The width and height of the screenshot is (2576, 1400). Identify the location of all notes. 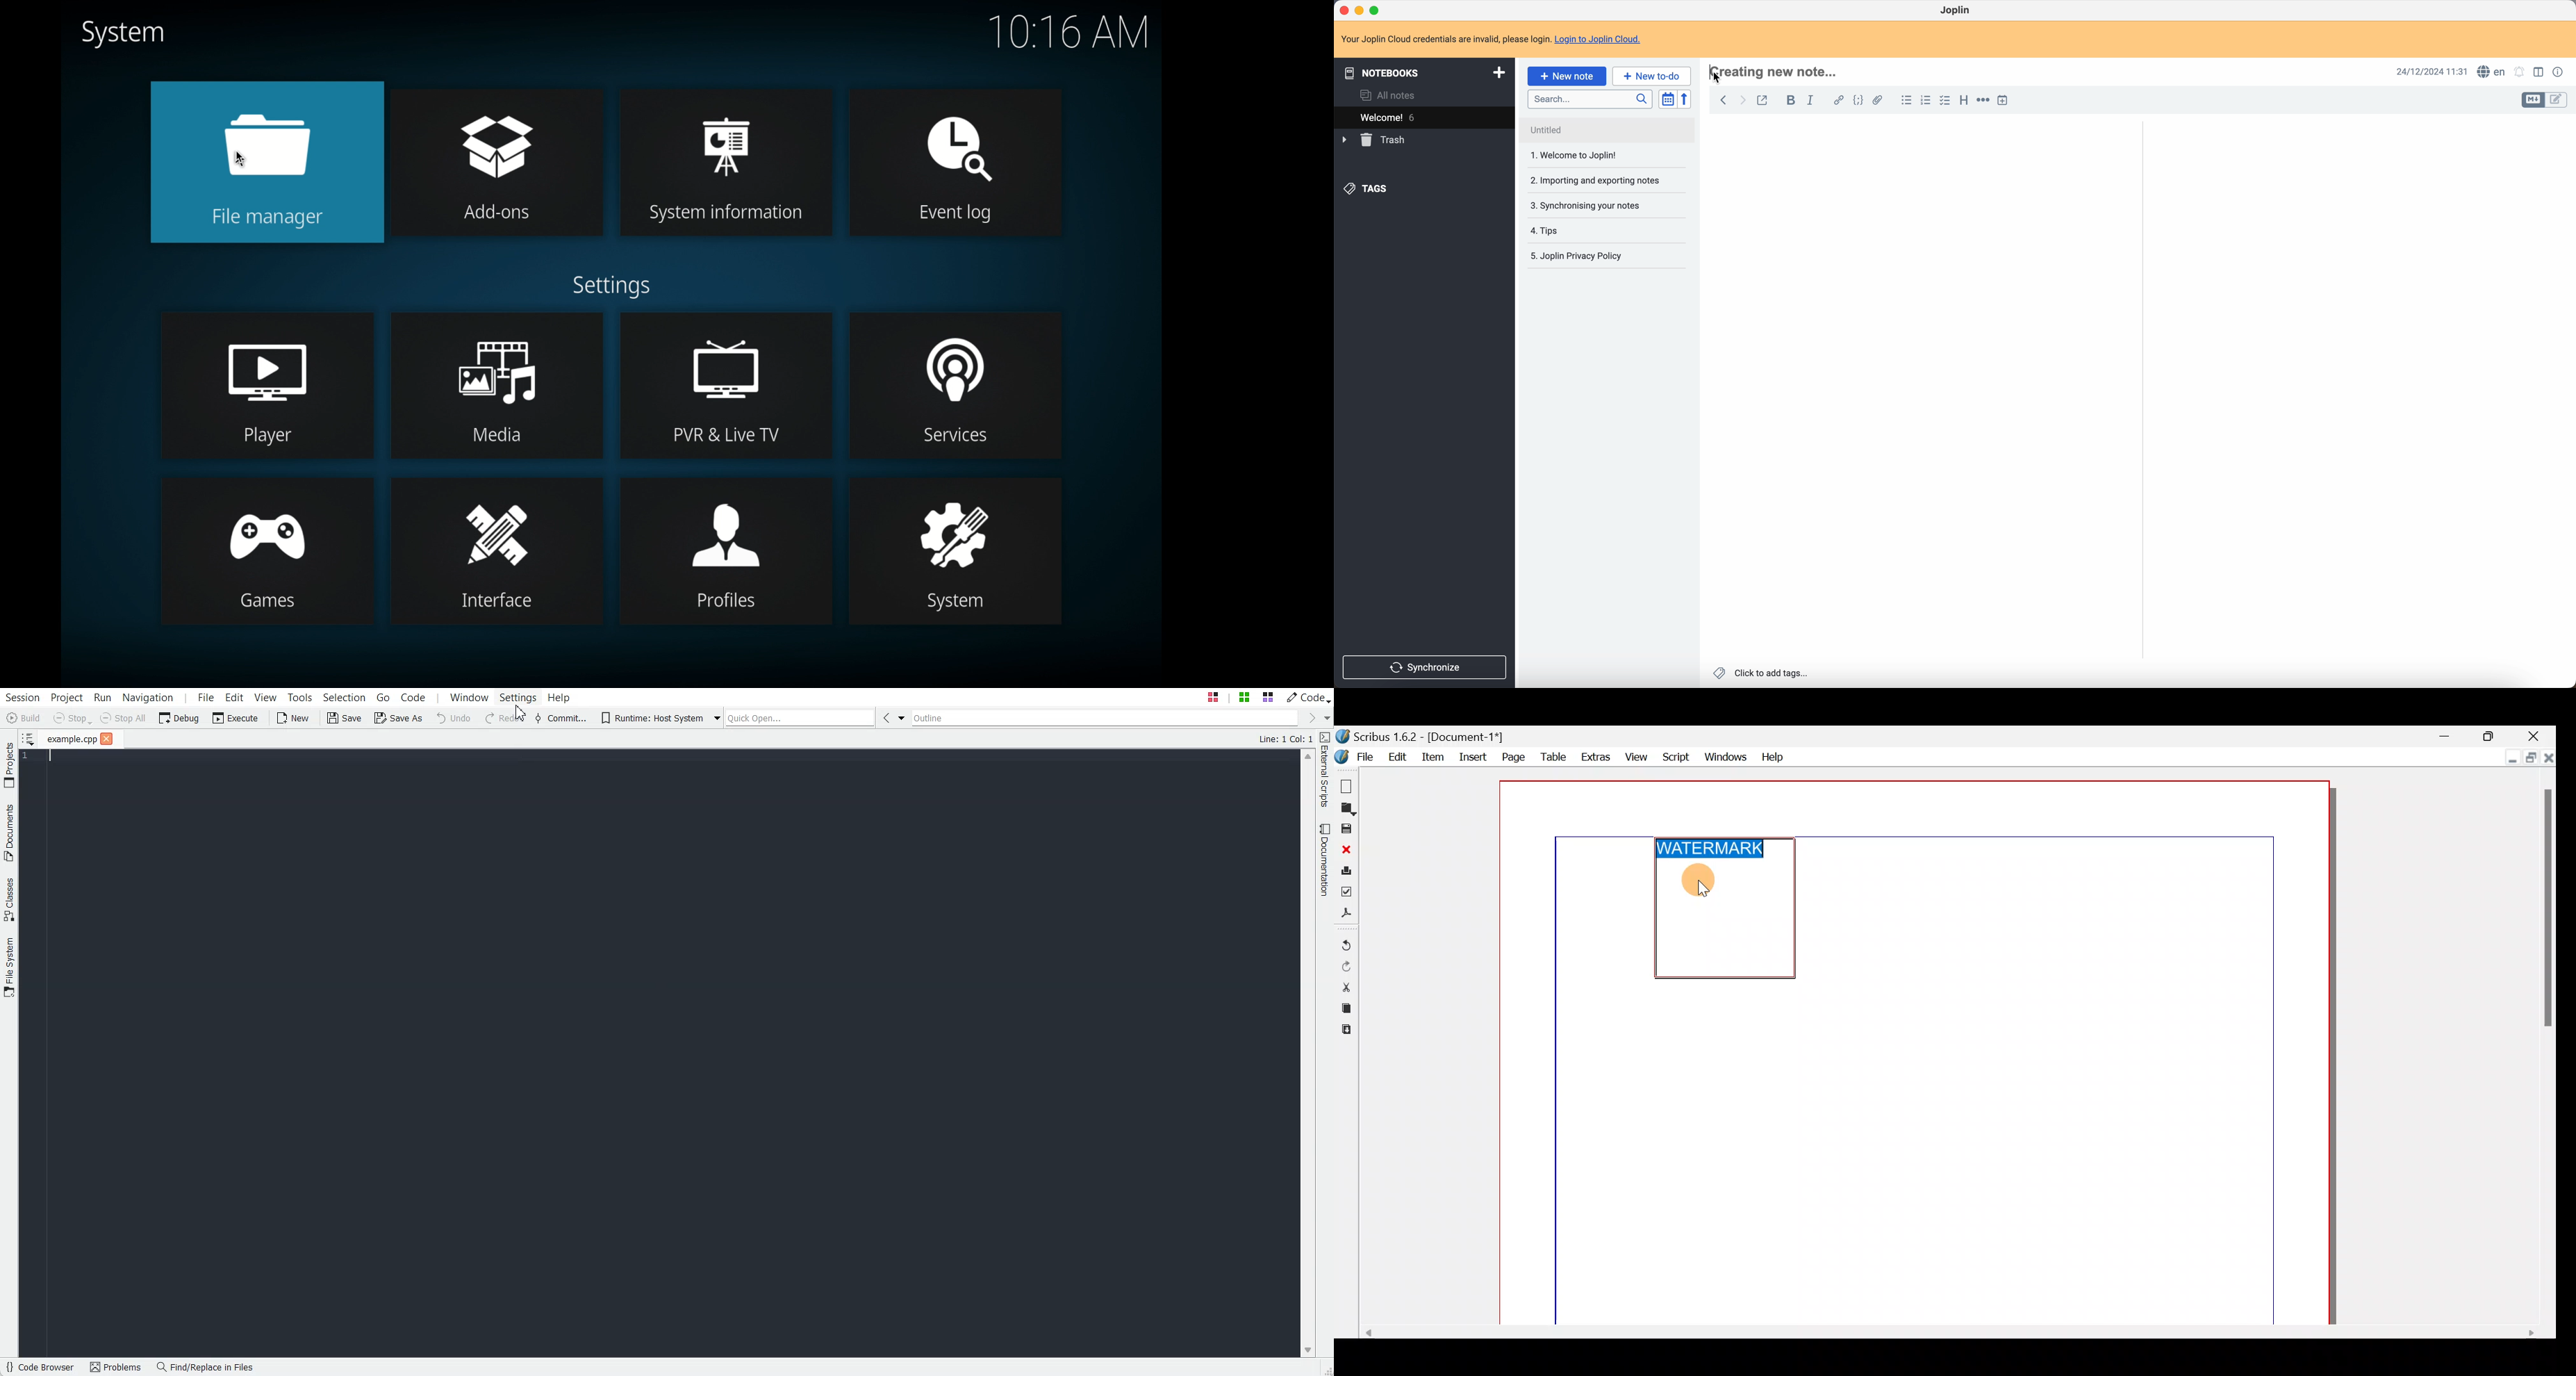
(1388, 94).